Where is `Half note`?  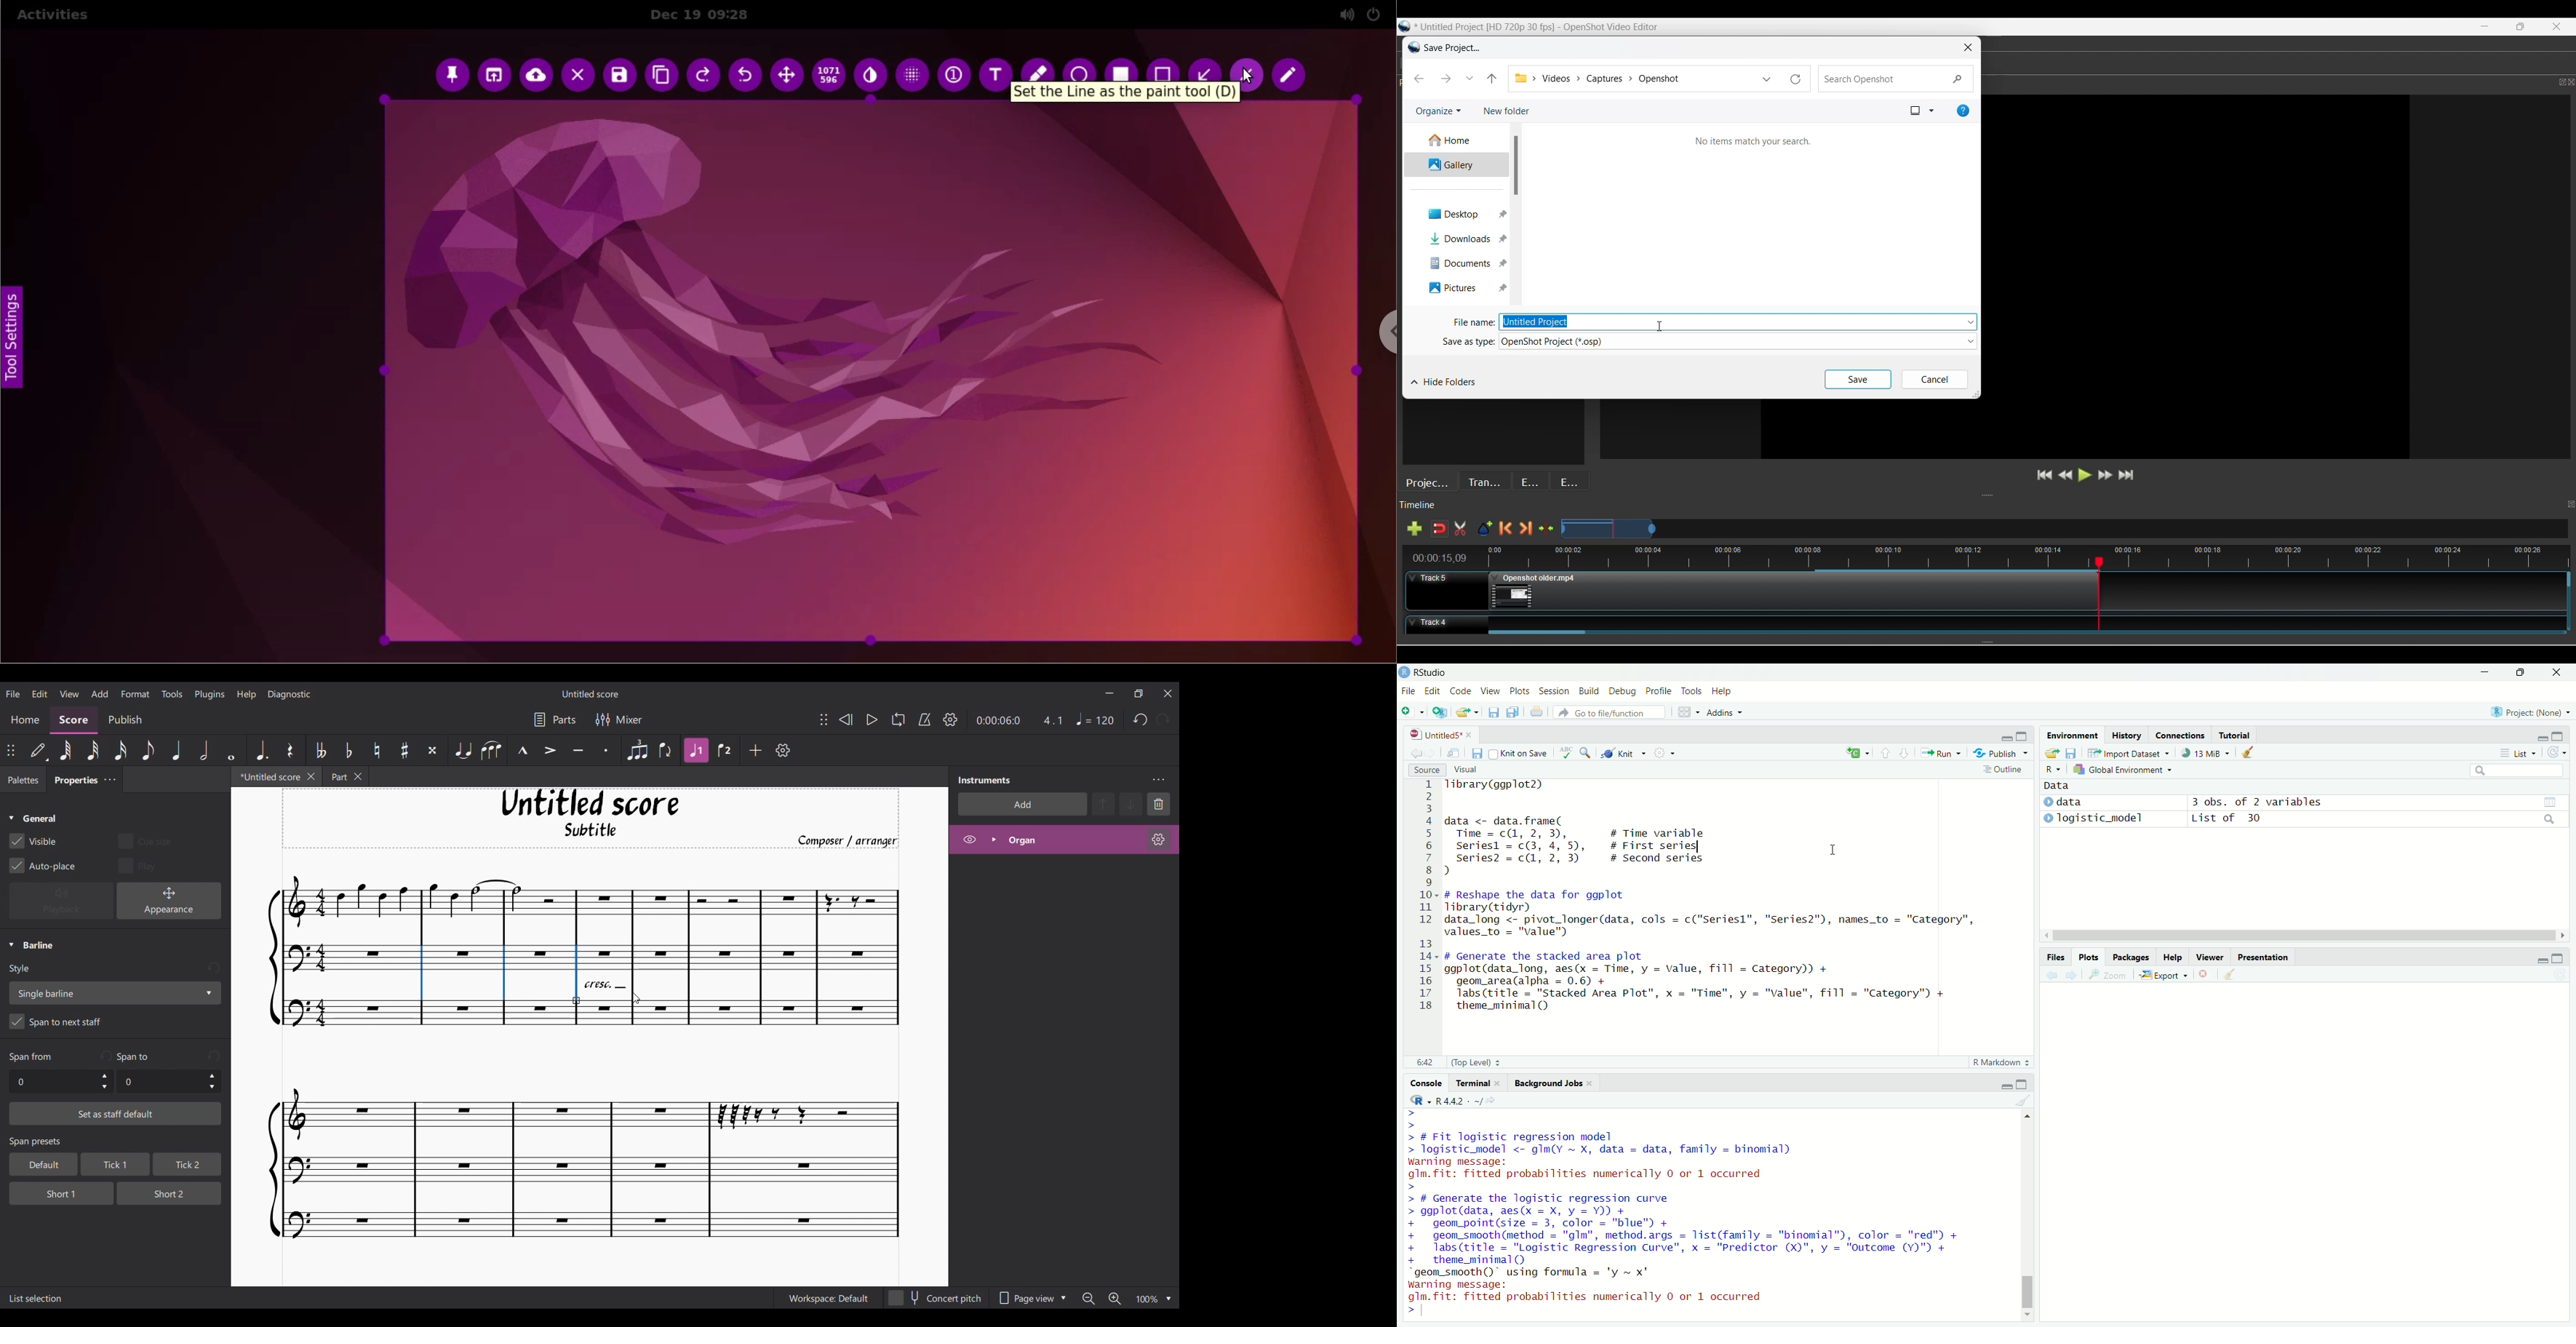
Half note is located at coordinates (205, 750).